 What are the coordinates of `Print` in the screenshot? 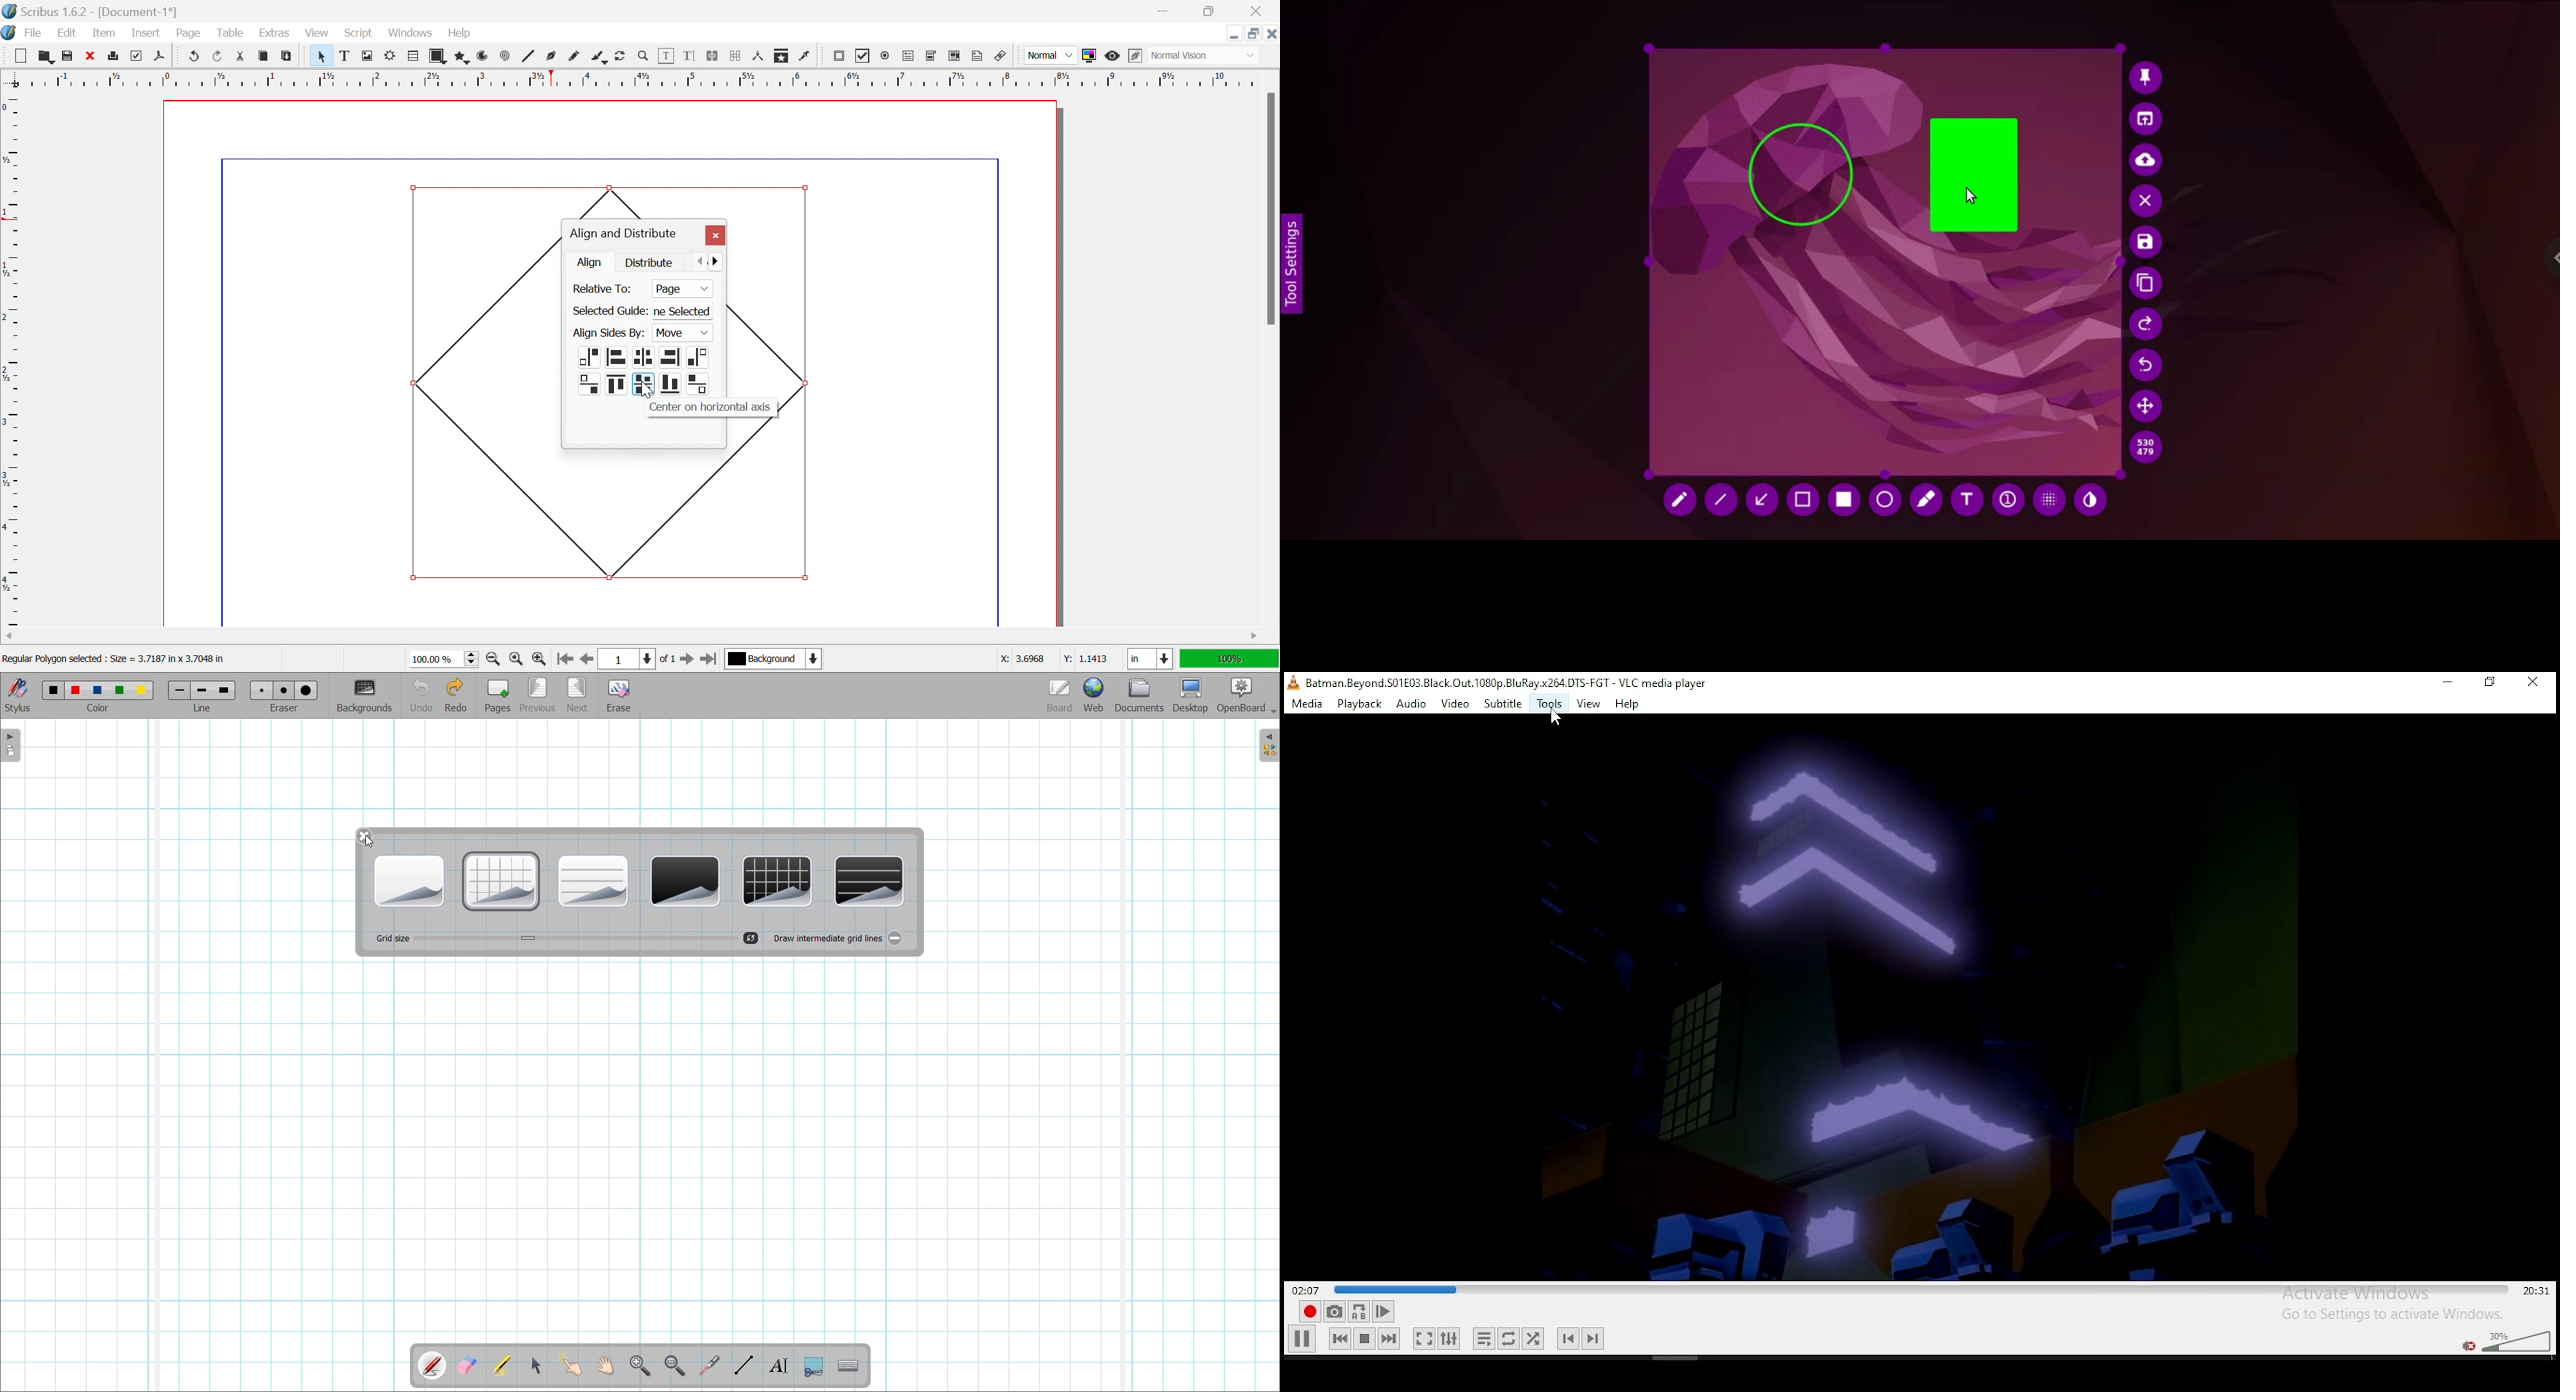 It's located at (115, 56).